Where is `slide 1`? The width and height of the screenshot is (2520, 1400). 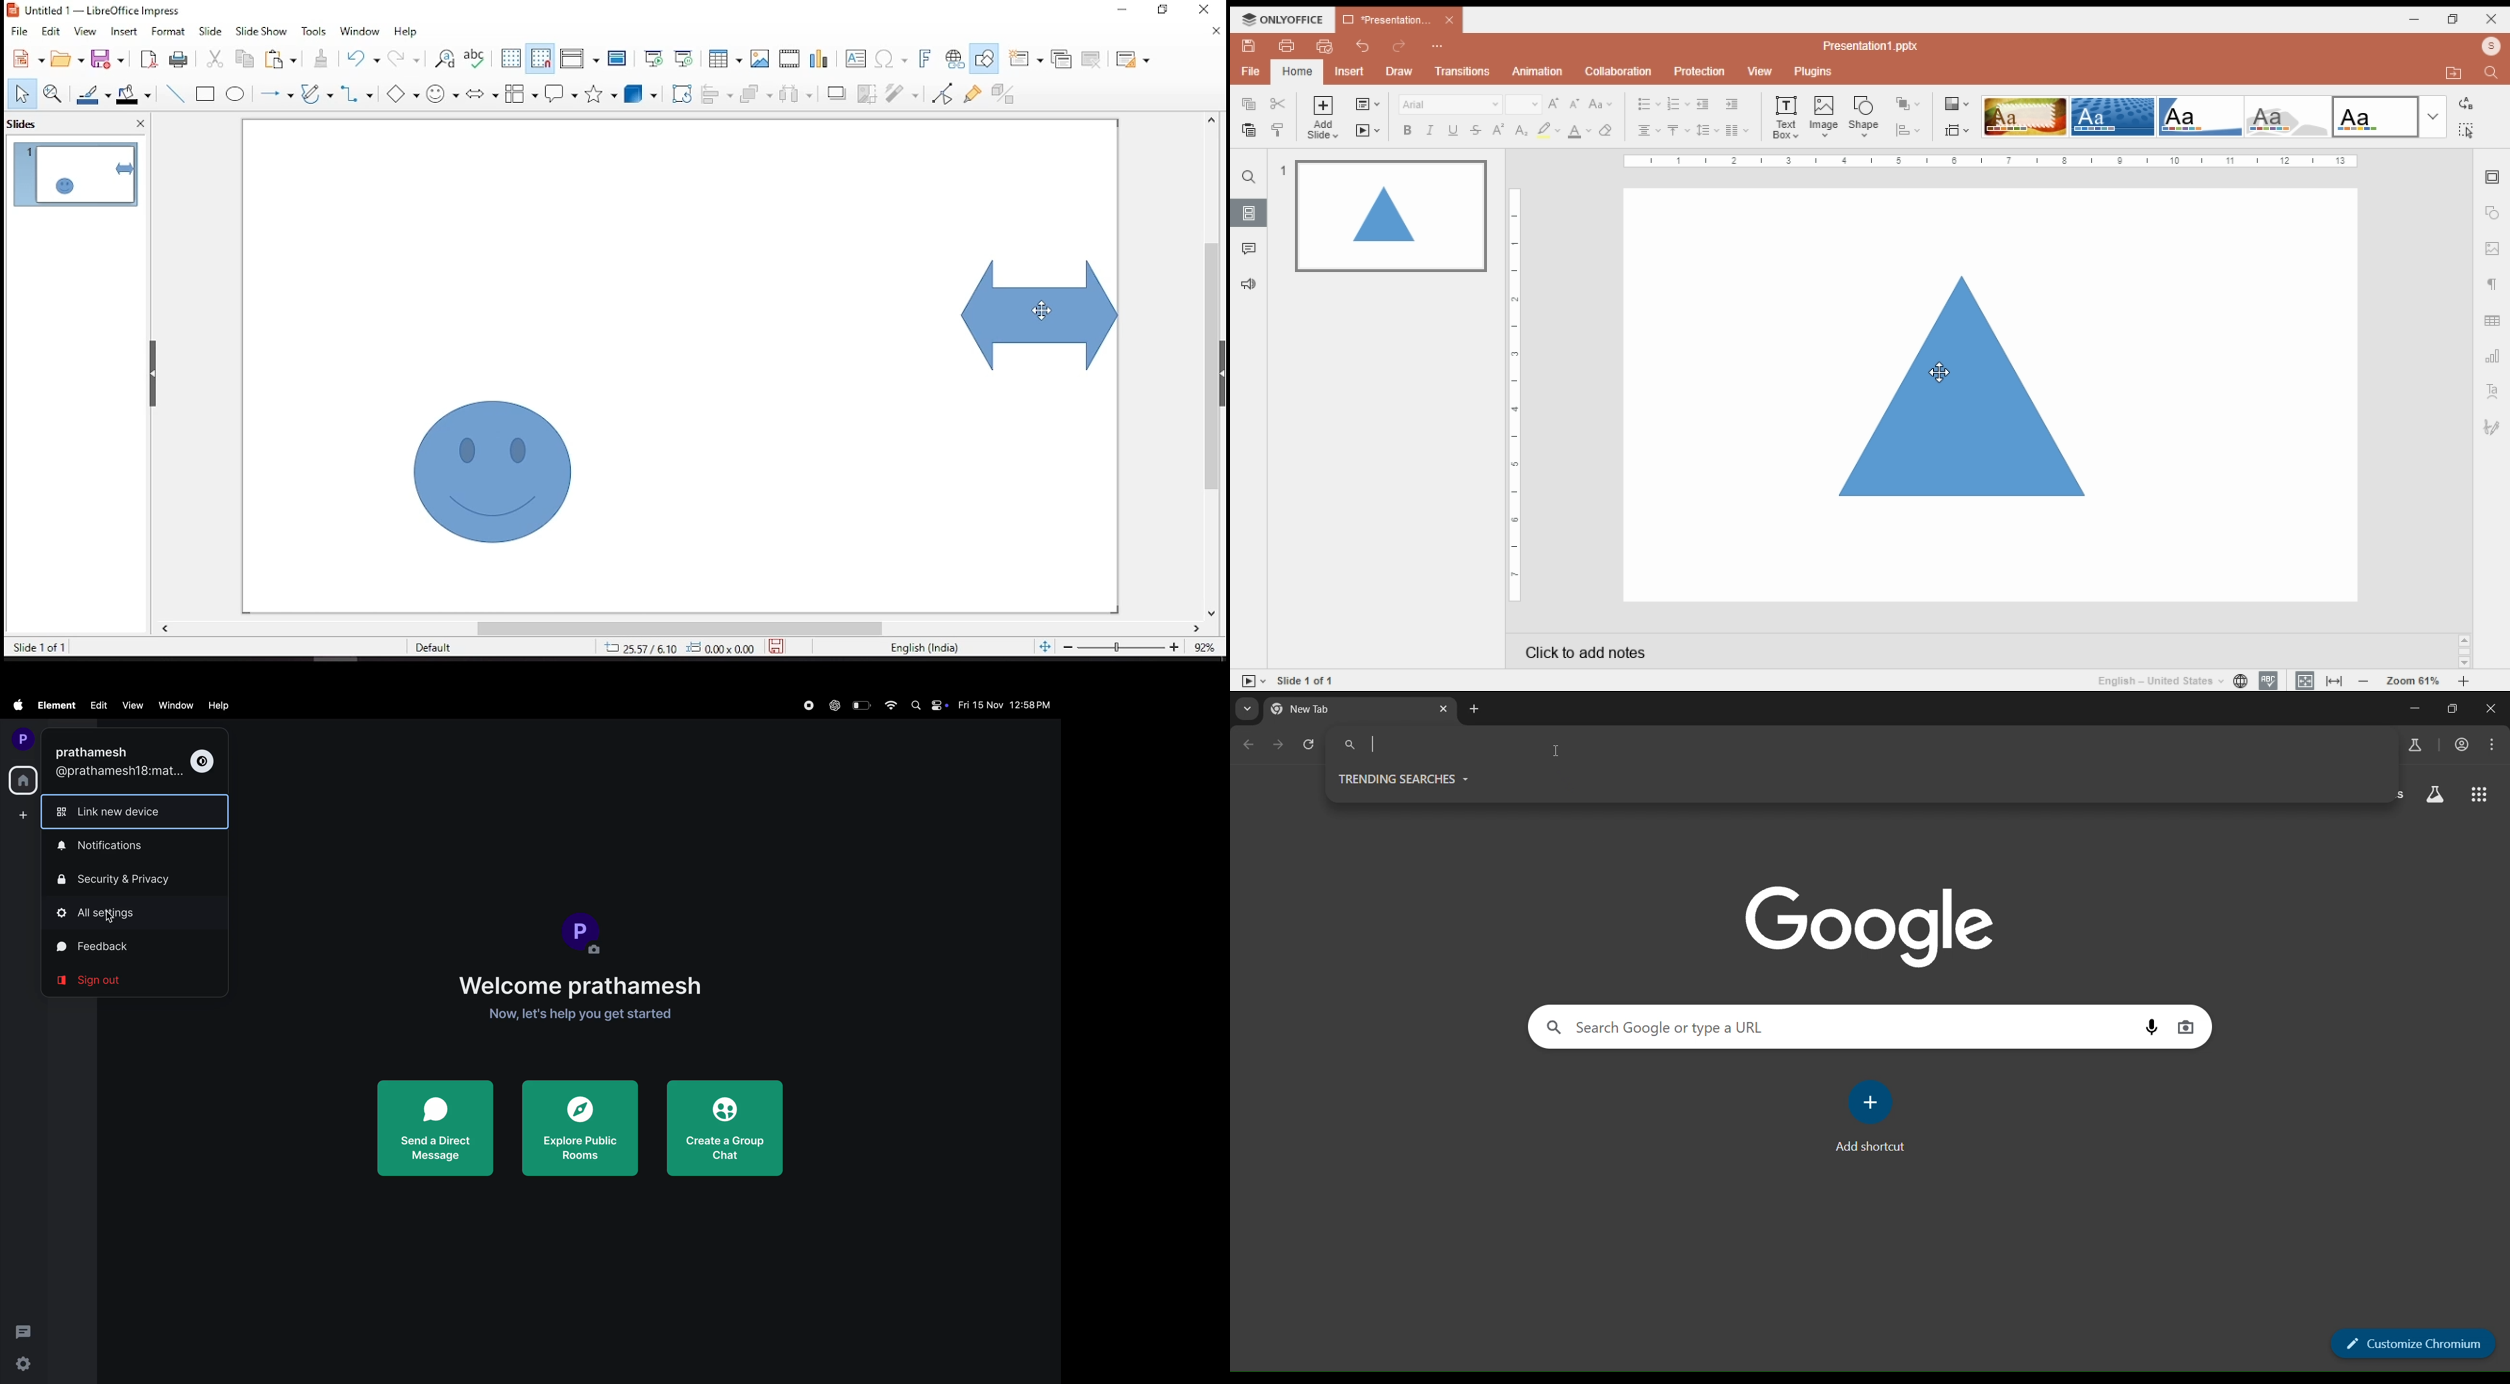
slide 1 is located at coordinates (1391, 219).